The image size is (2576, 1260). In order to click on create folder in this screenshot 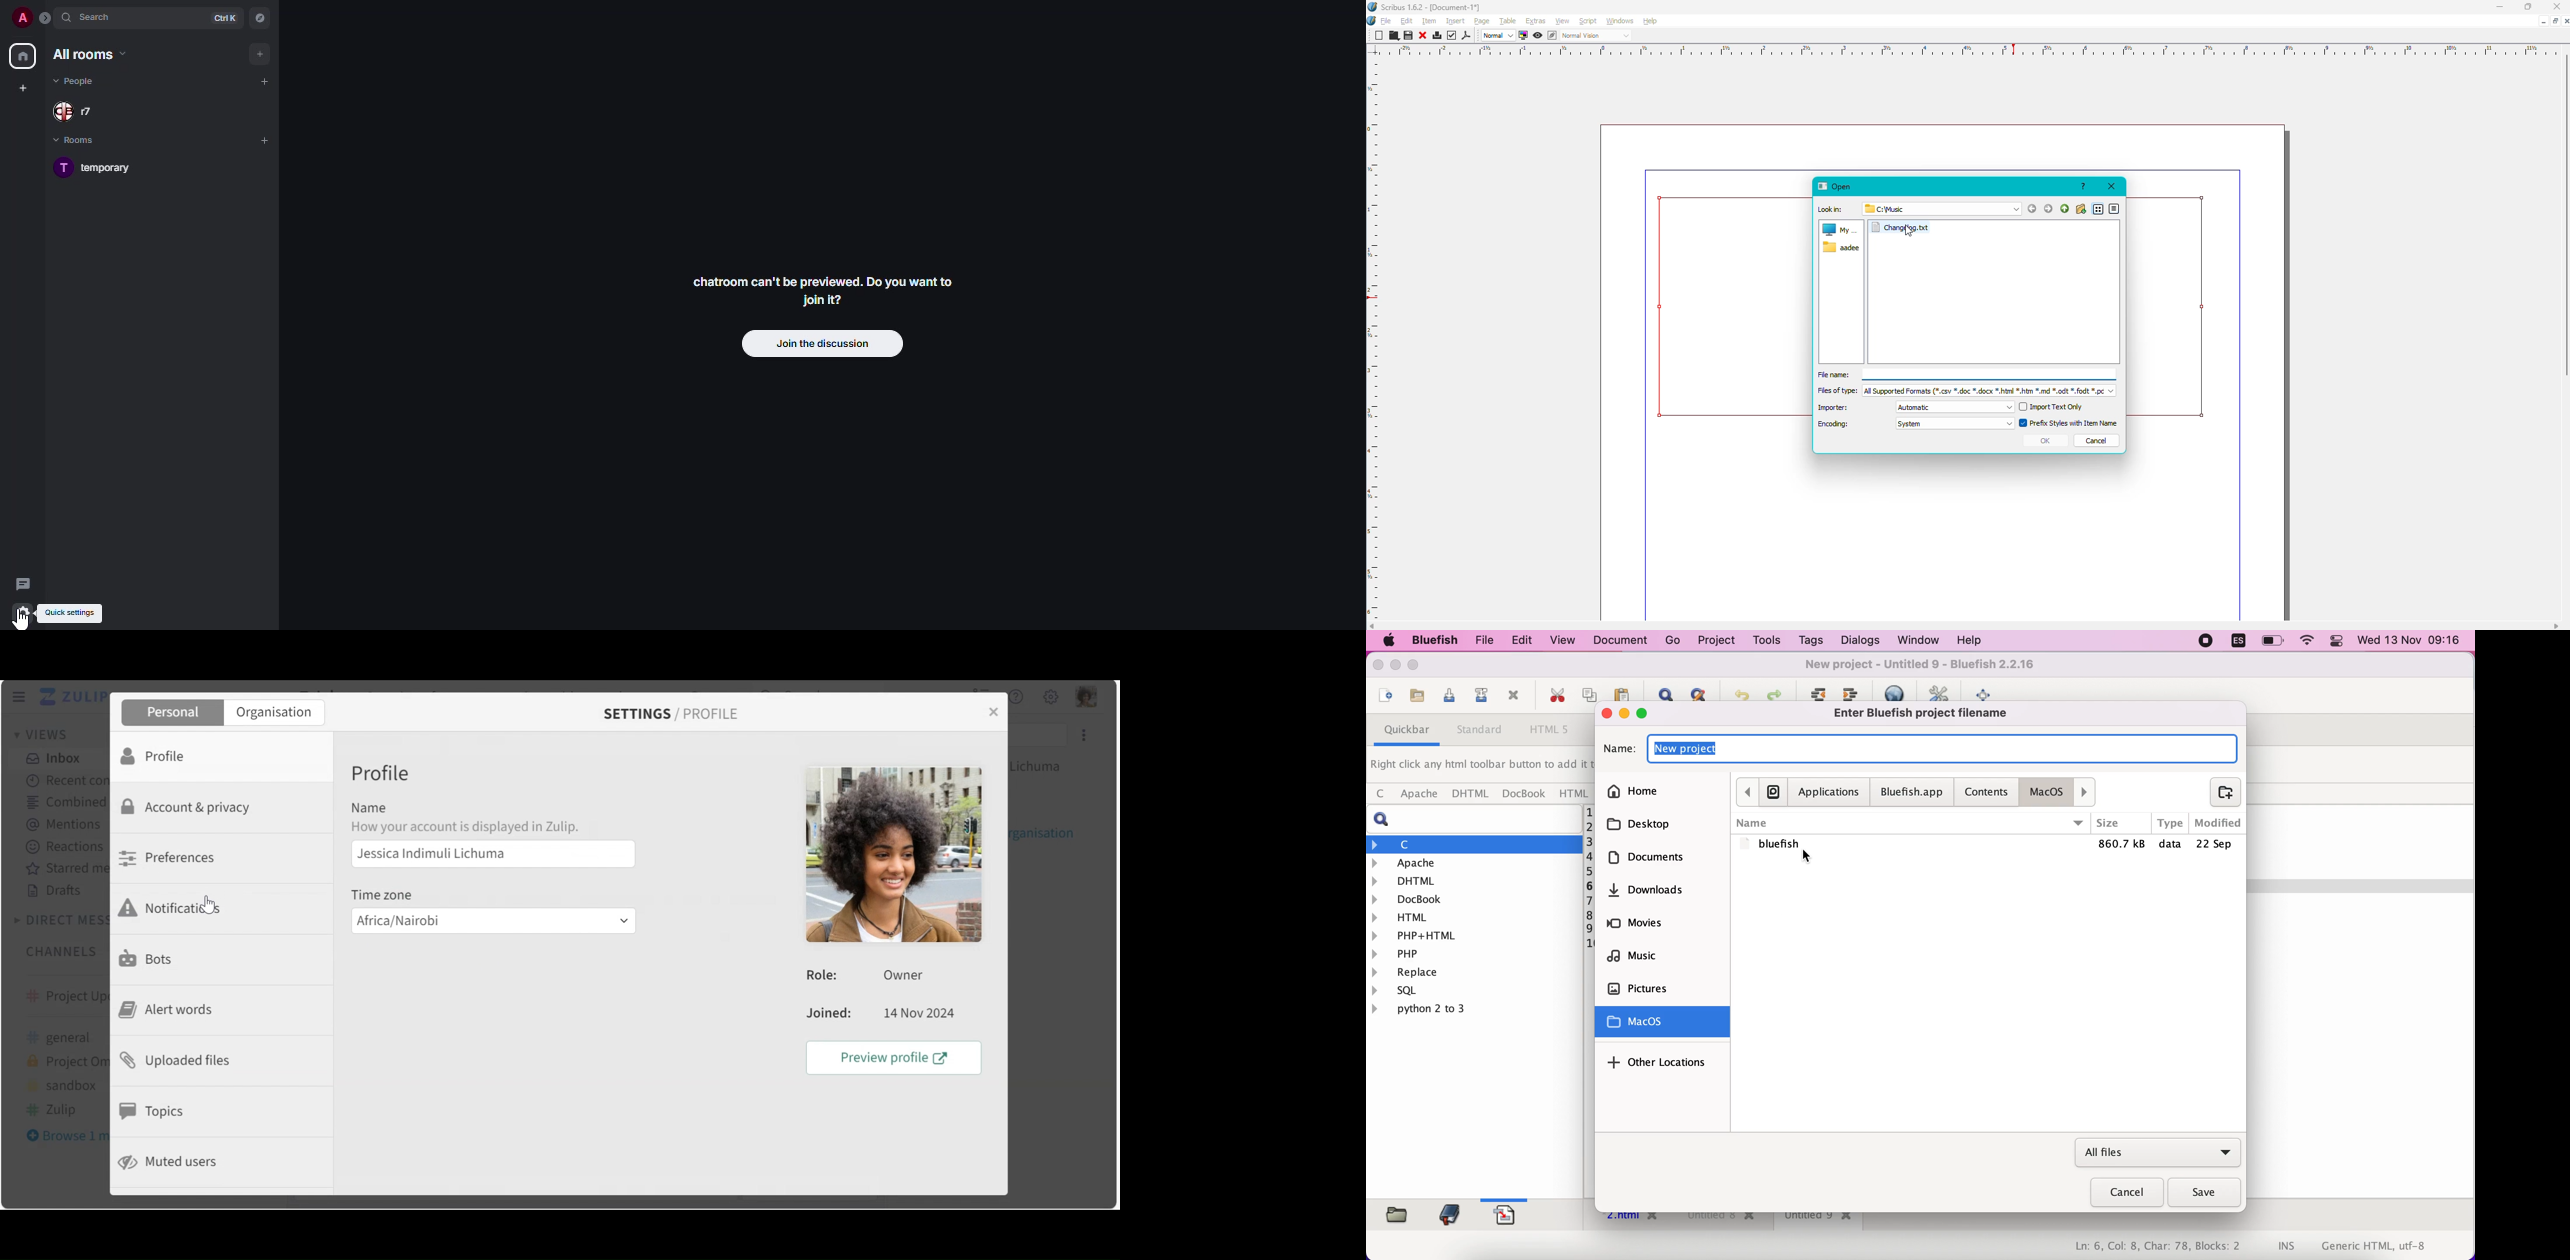, I will do `click(2220, 792)`.